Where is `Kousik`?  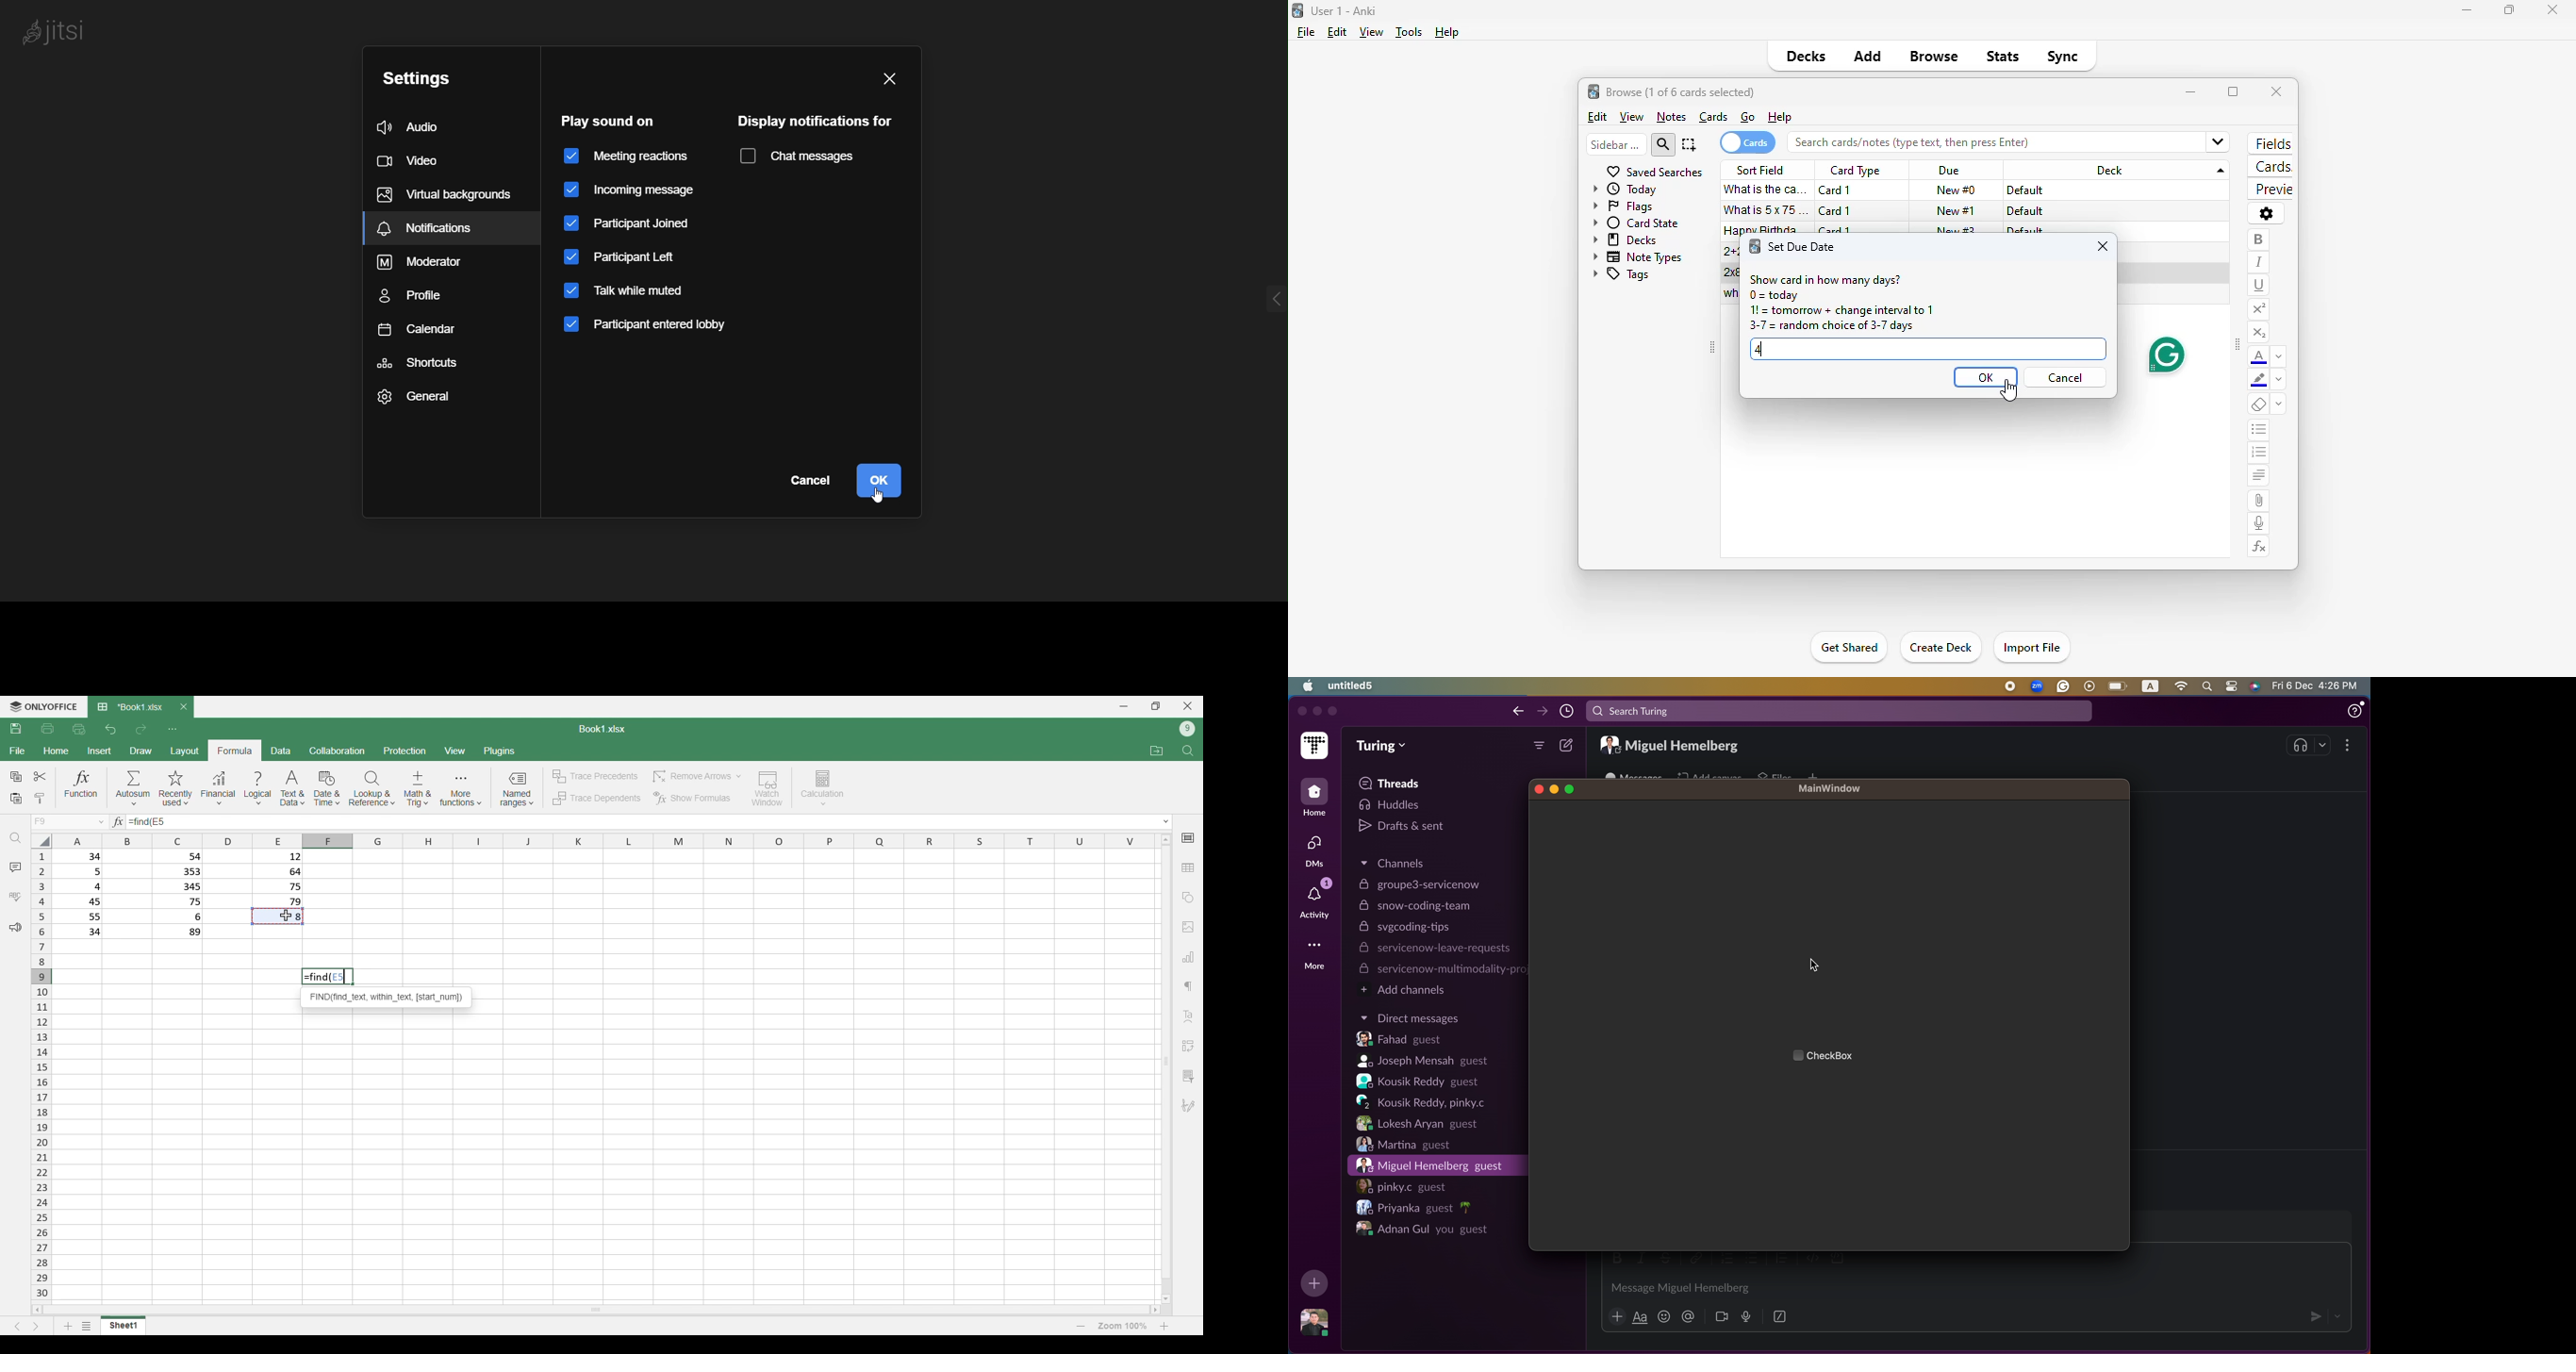 Kousik is located at coordinates (1422, 1082).